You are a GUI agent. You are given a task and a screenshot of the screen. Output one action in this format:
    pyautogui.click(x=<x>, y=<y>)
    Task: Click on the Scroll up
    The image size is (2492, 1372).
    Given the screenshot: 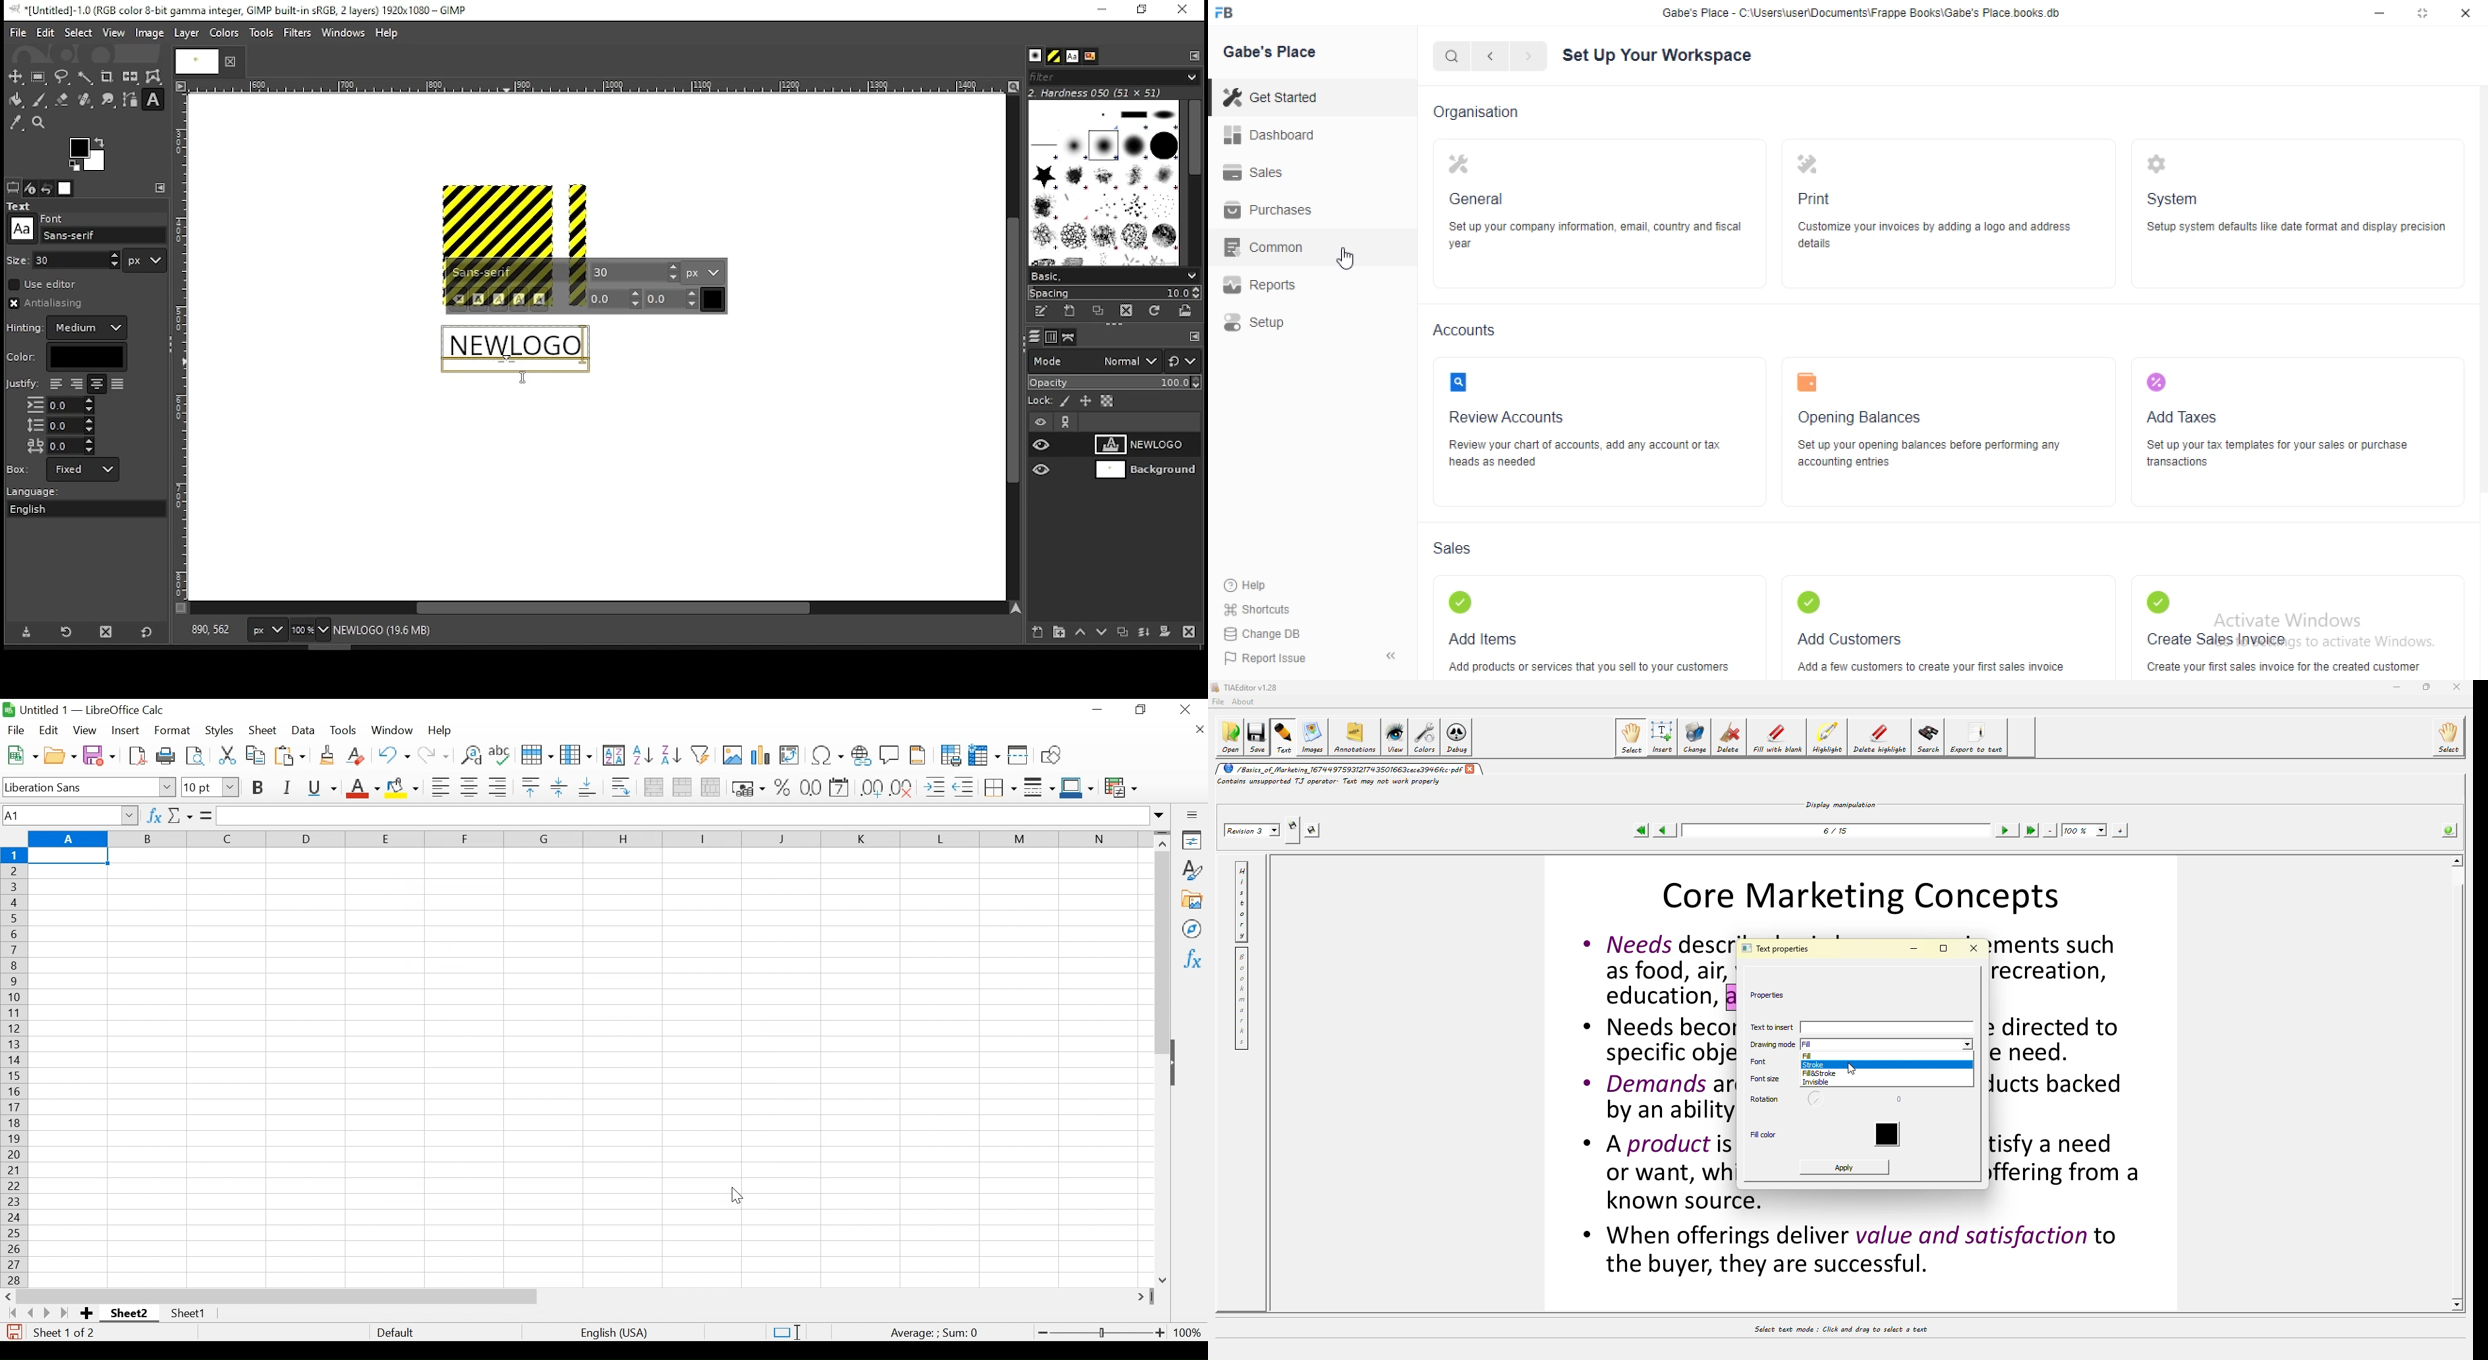 What is the action you would take?
    pyautogui.click(x=1163, y=846)
    